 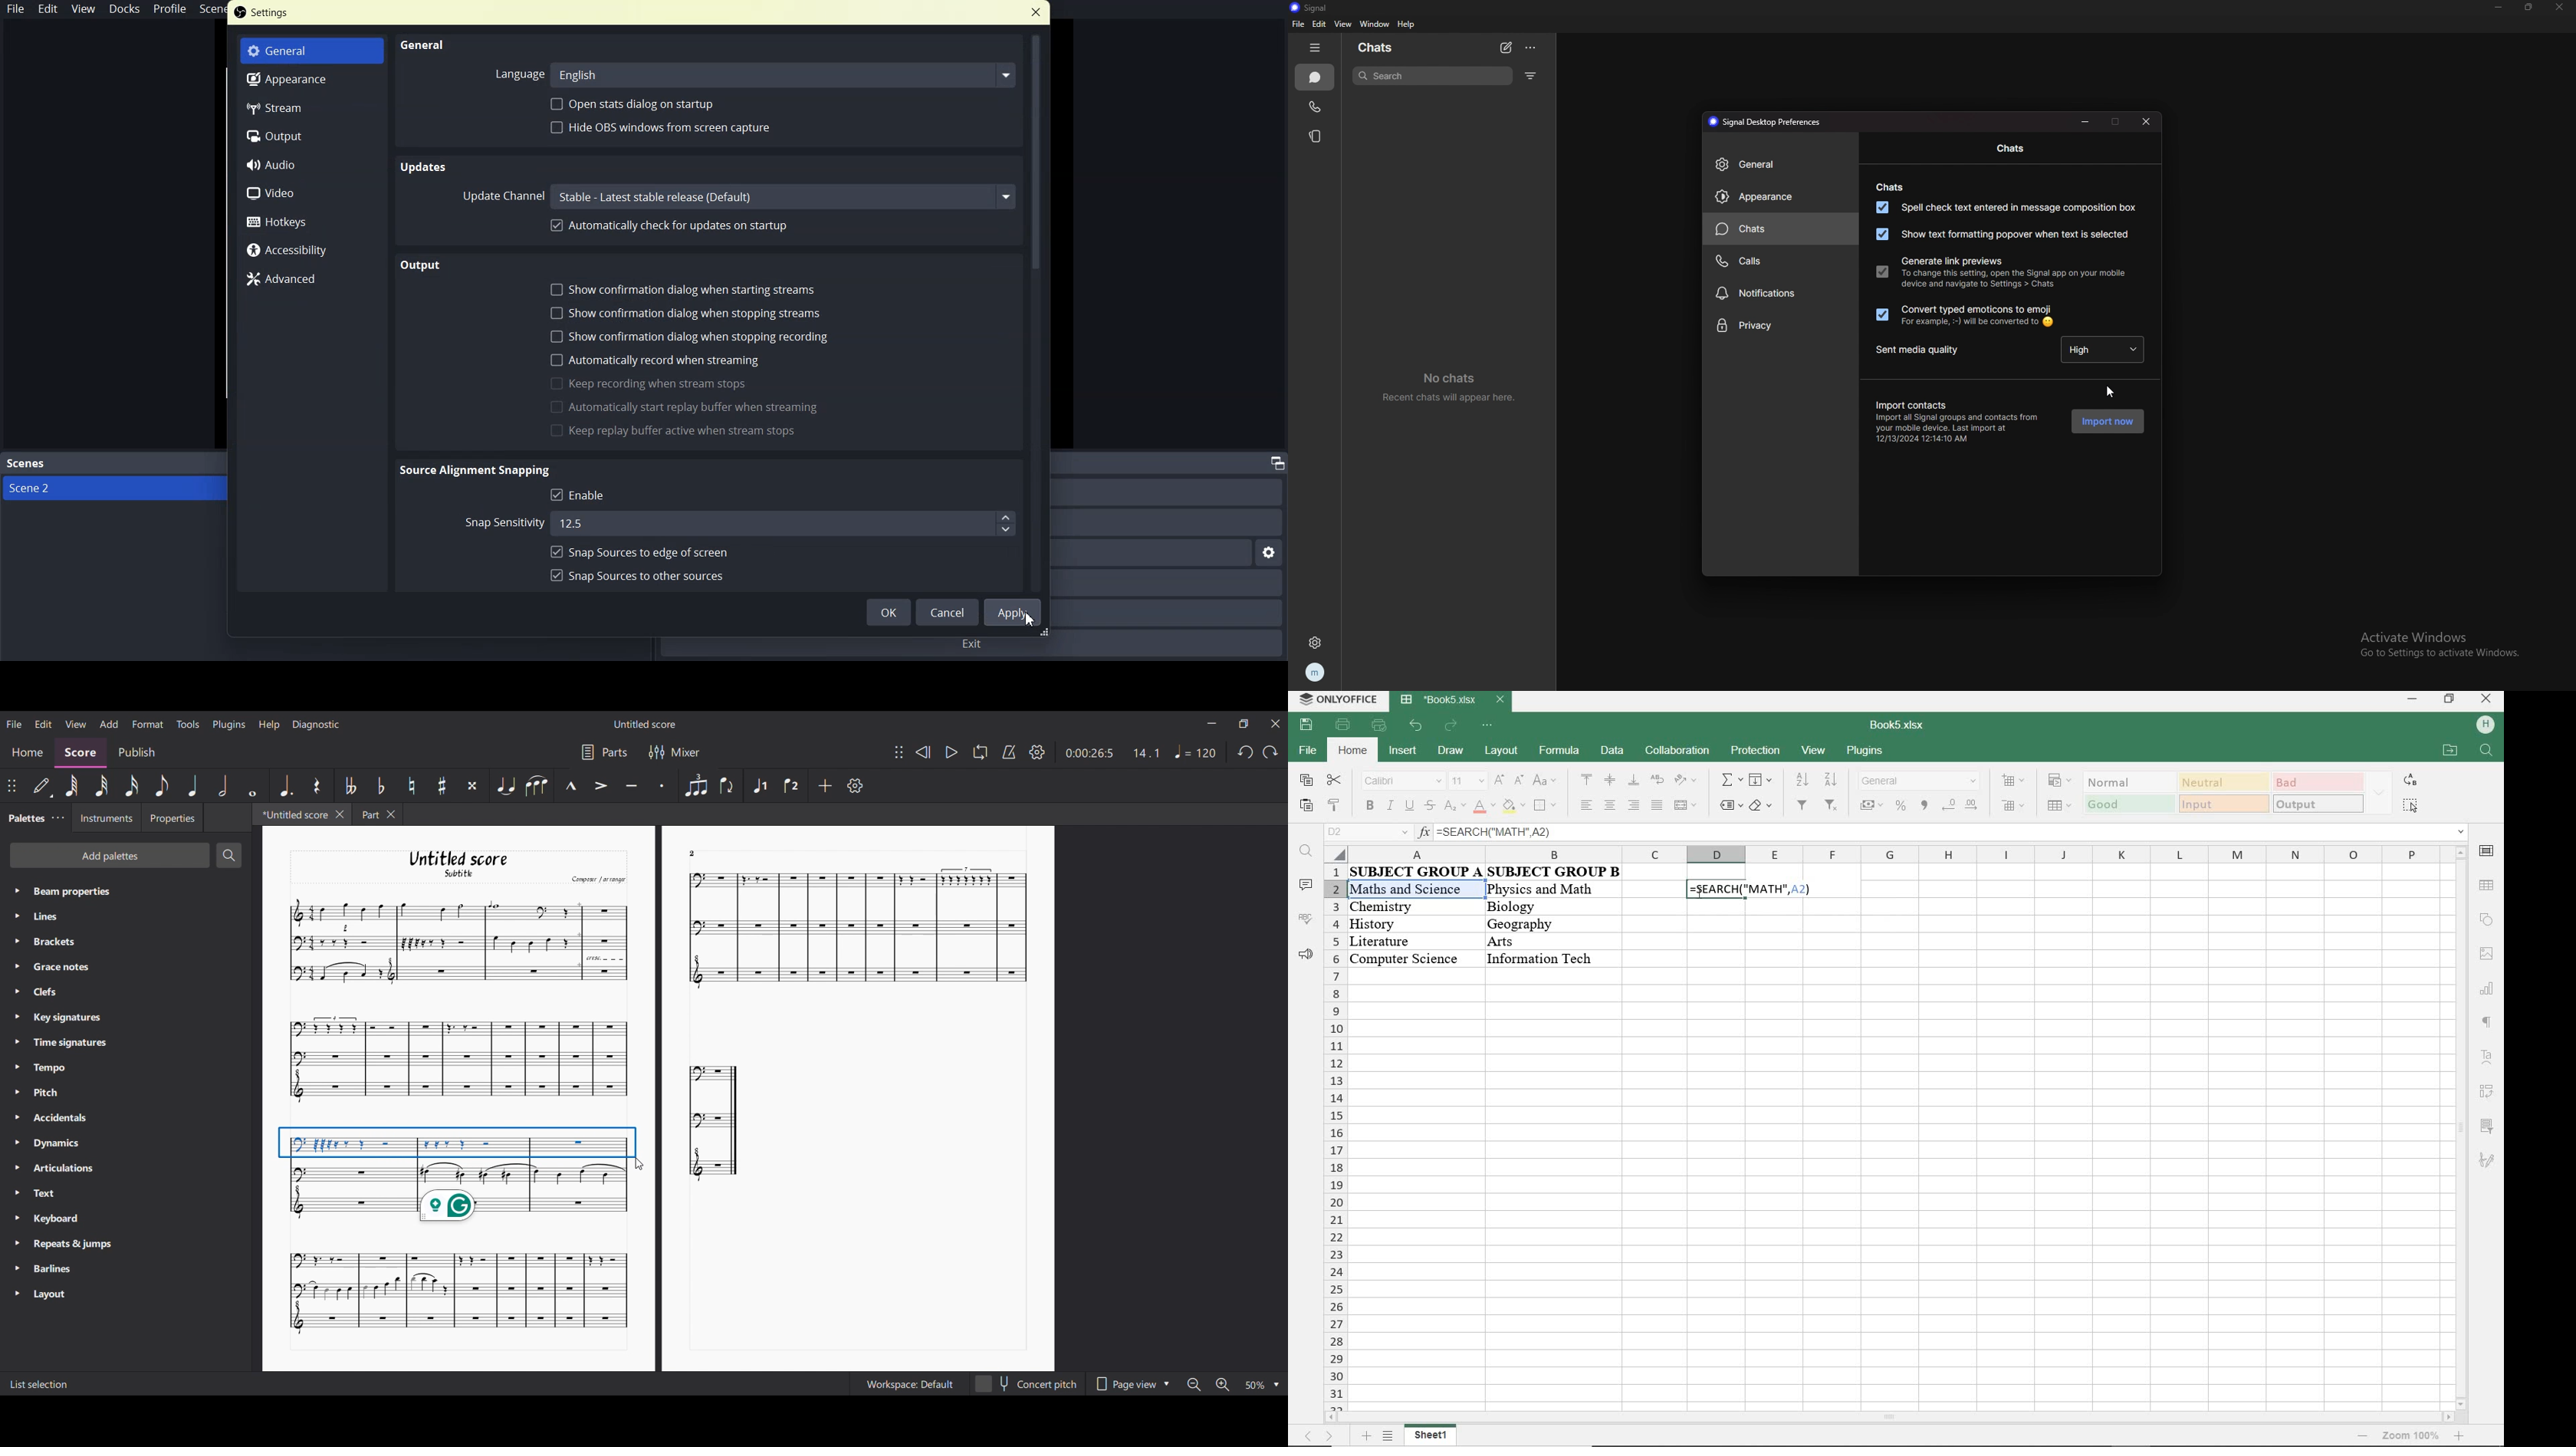 What do you see at coordinates (48, 9) in the screenshot?
I see `Edit` at bounding box center [48, 9].